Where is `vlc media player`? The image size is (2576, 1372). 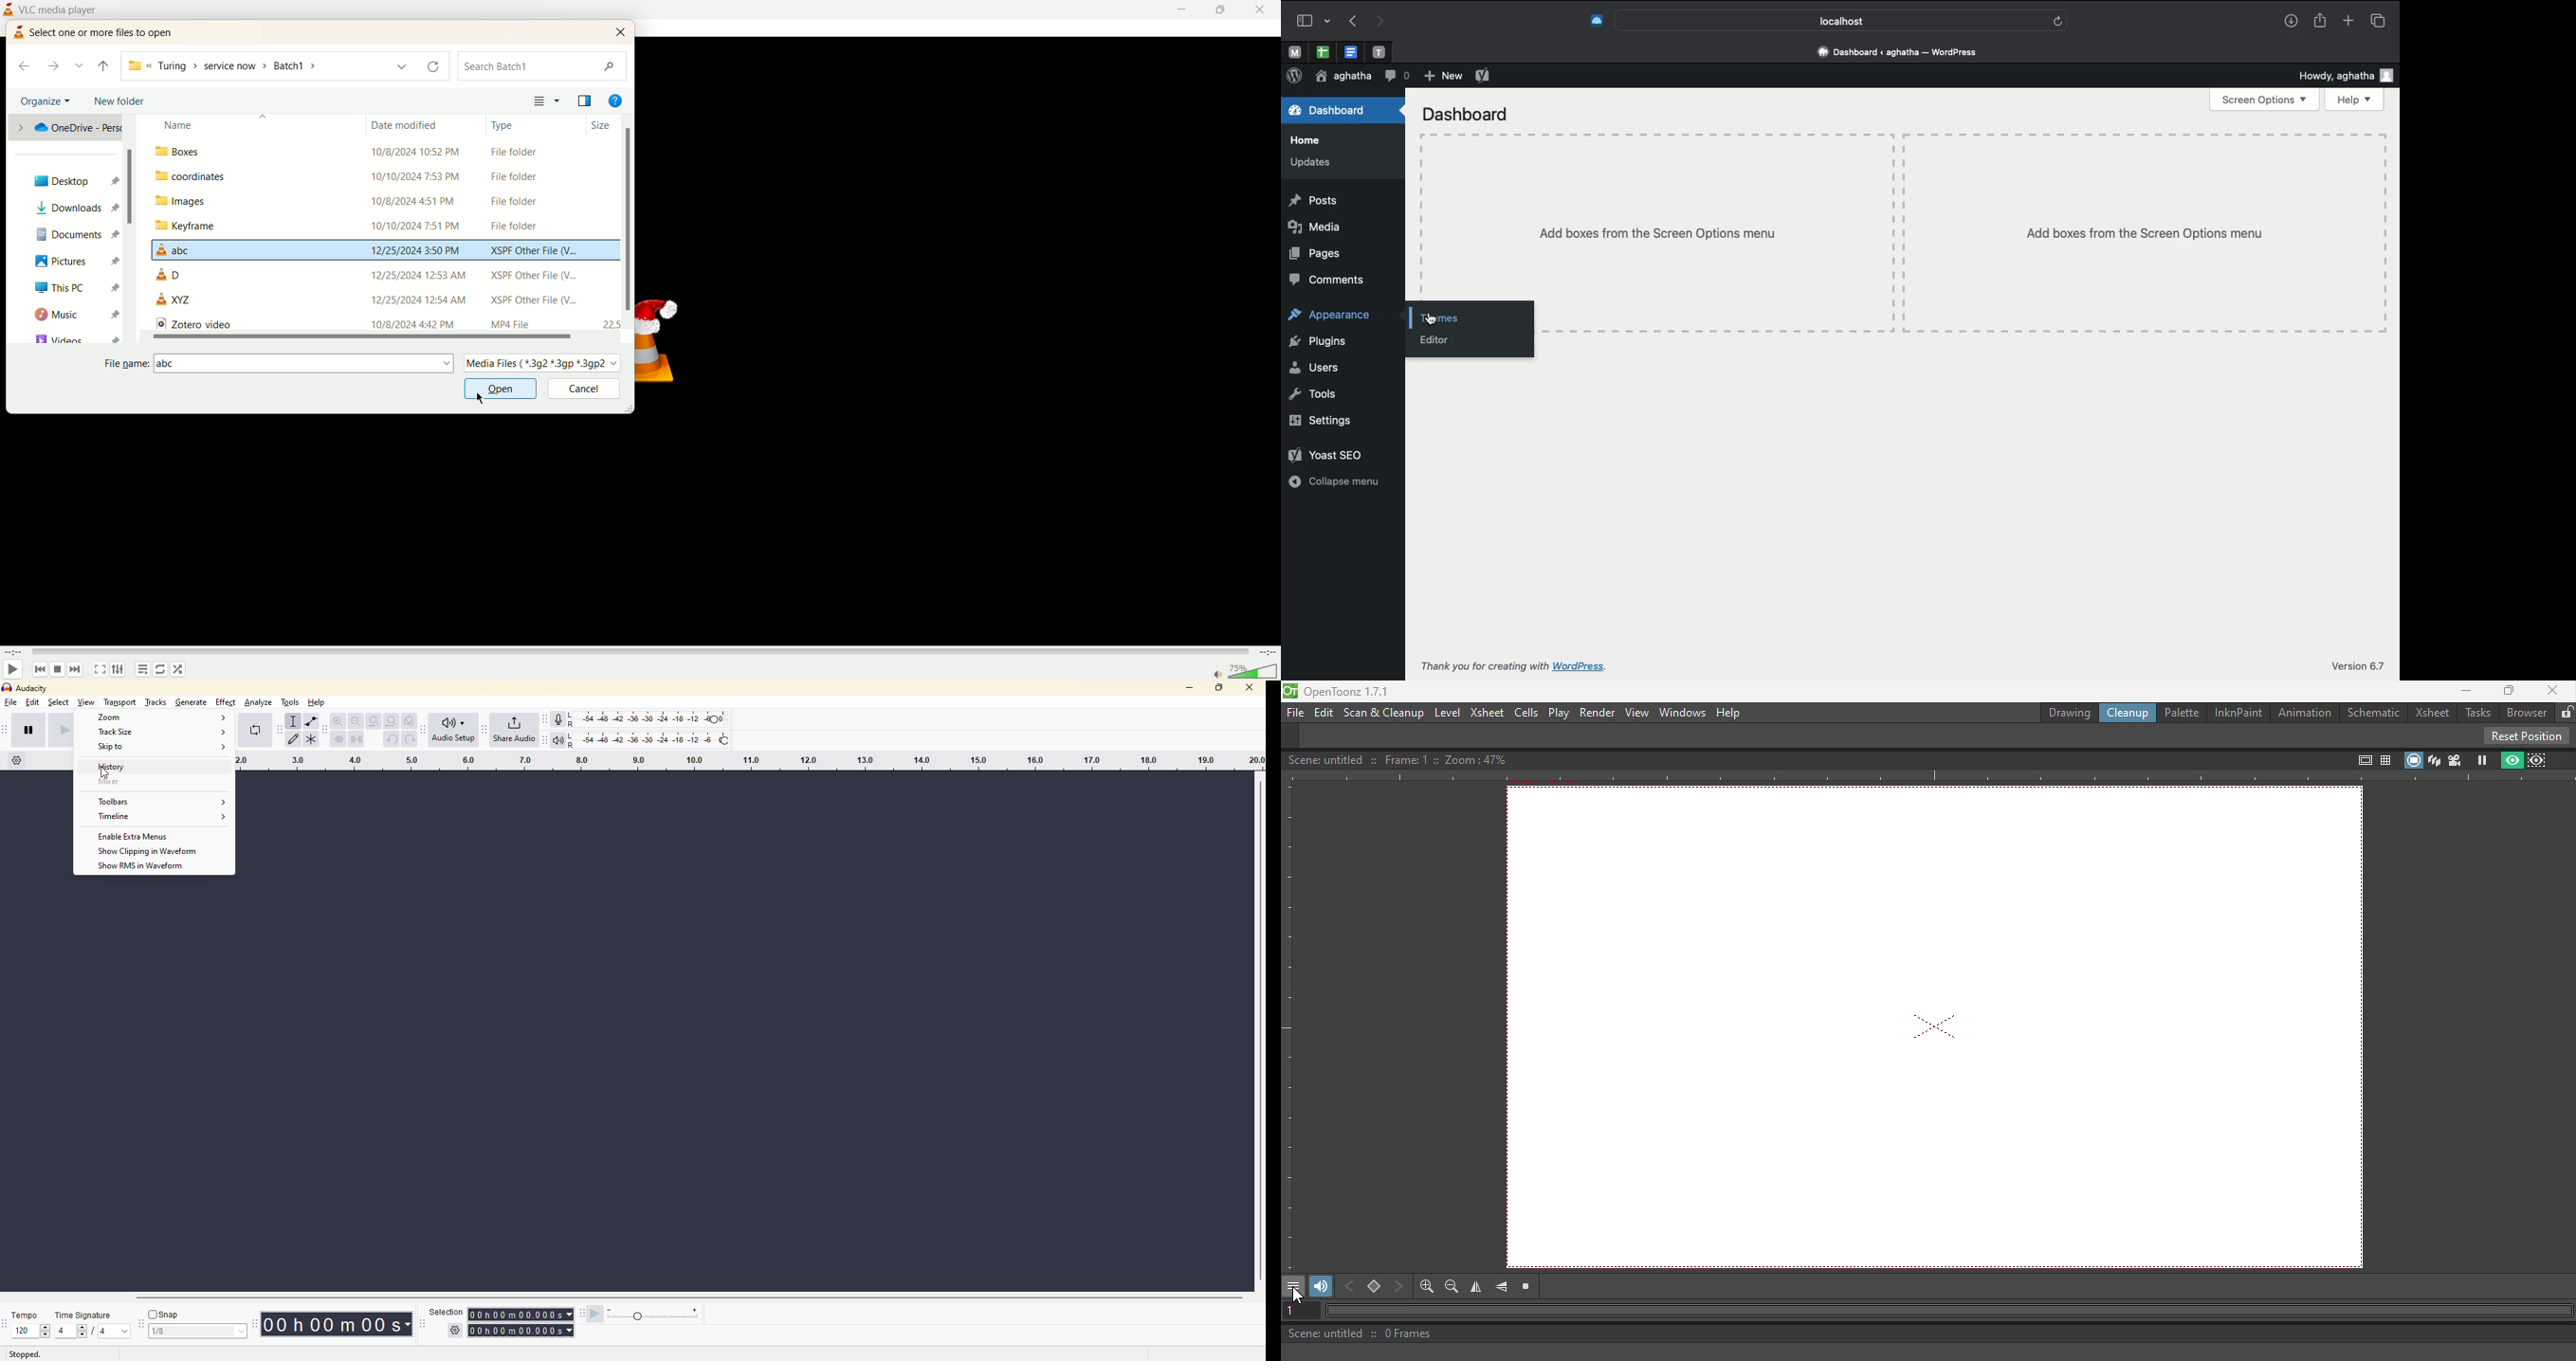 vlc media player is located at coordinates (61, 10).